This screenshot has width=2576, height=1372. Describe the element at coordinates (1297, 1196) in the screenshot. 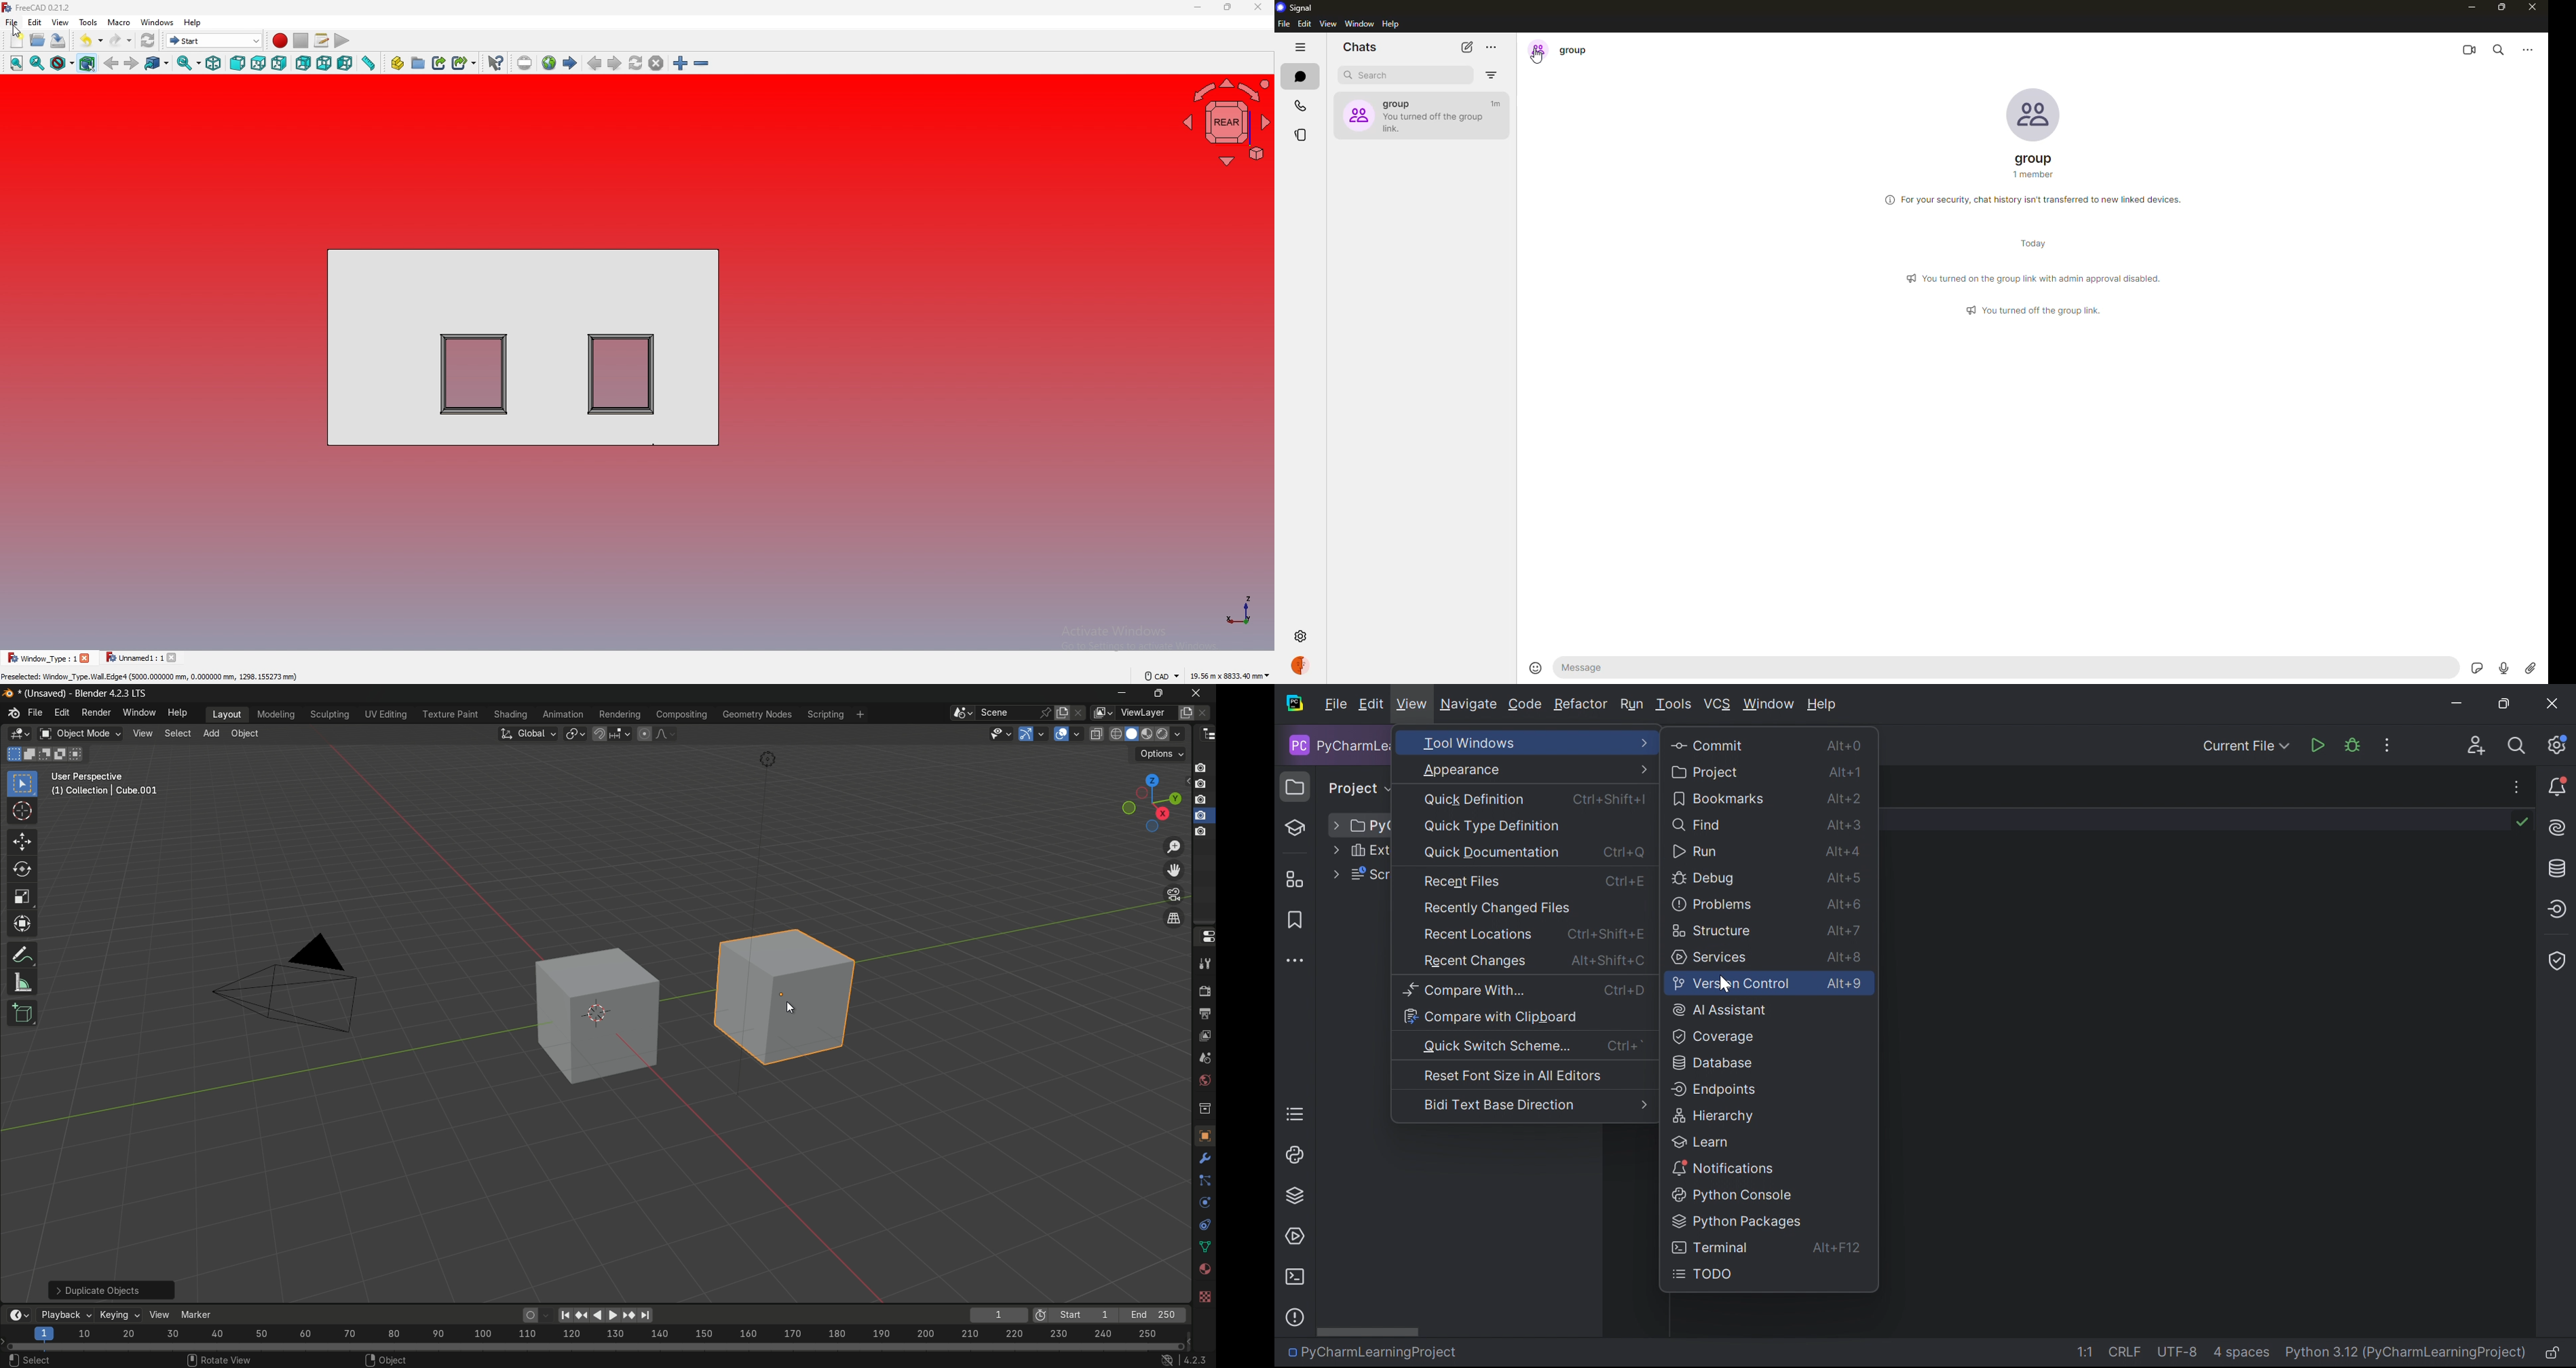

I see `Python Packages` at that location.